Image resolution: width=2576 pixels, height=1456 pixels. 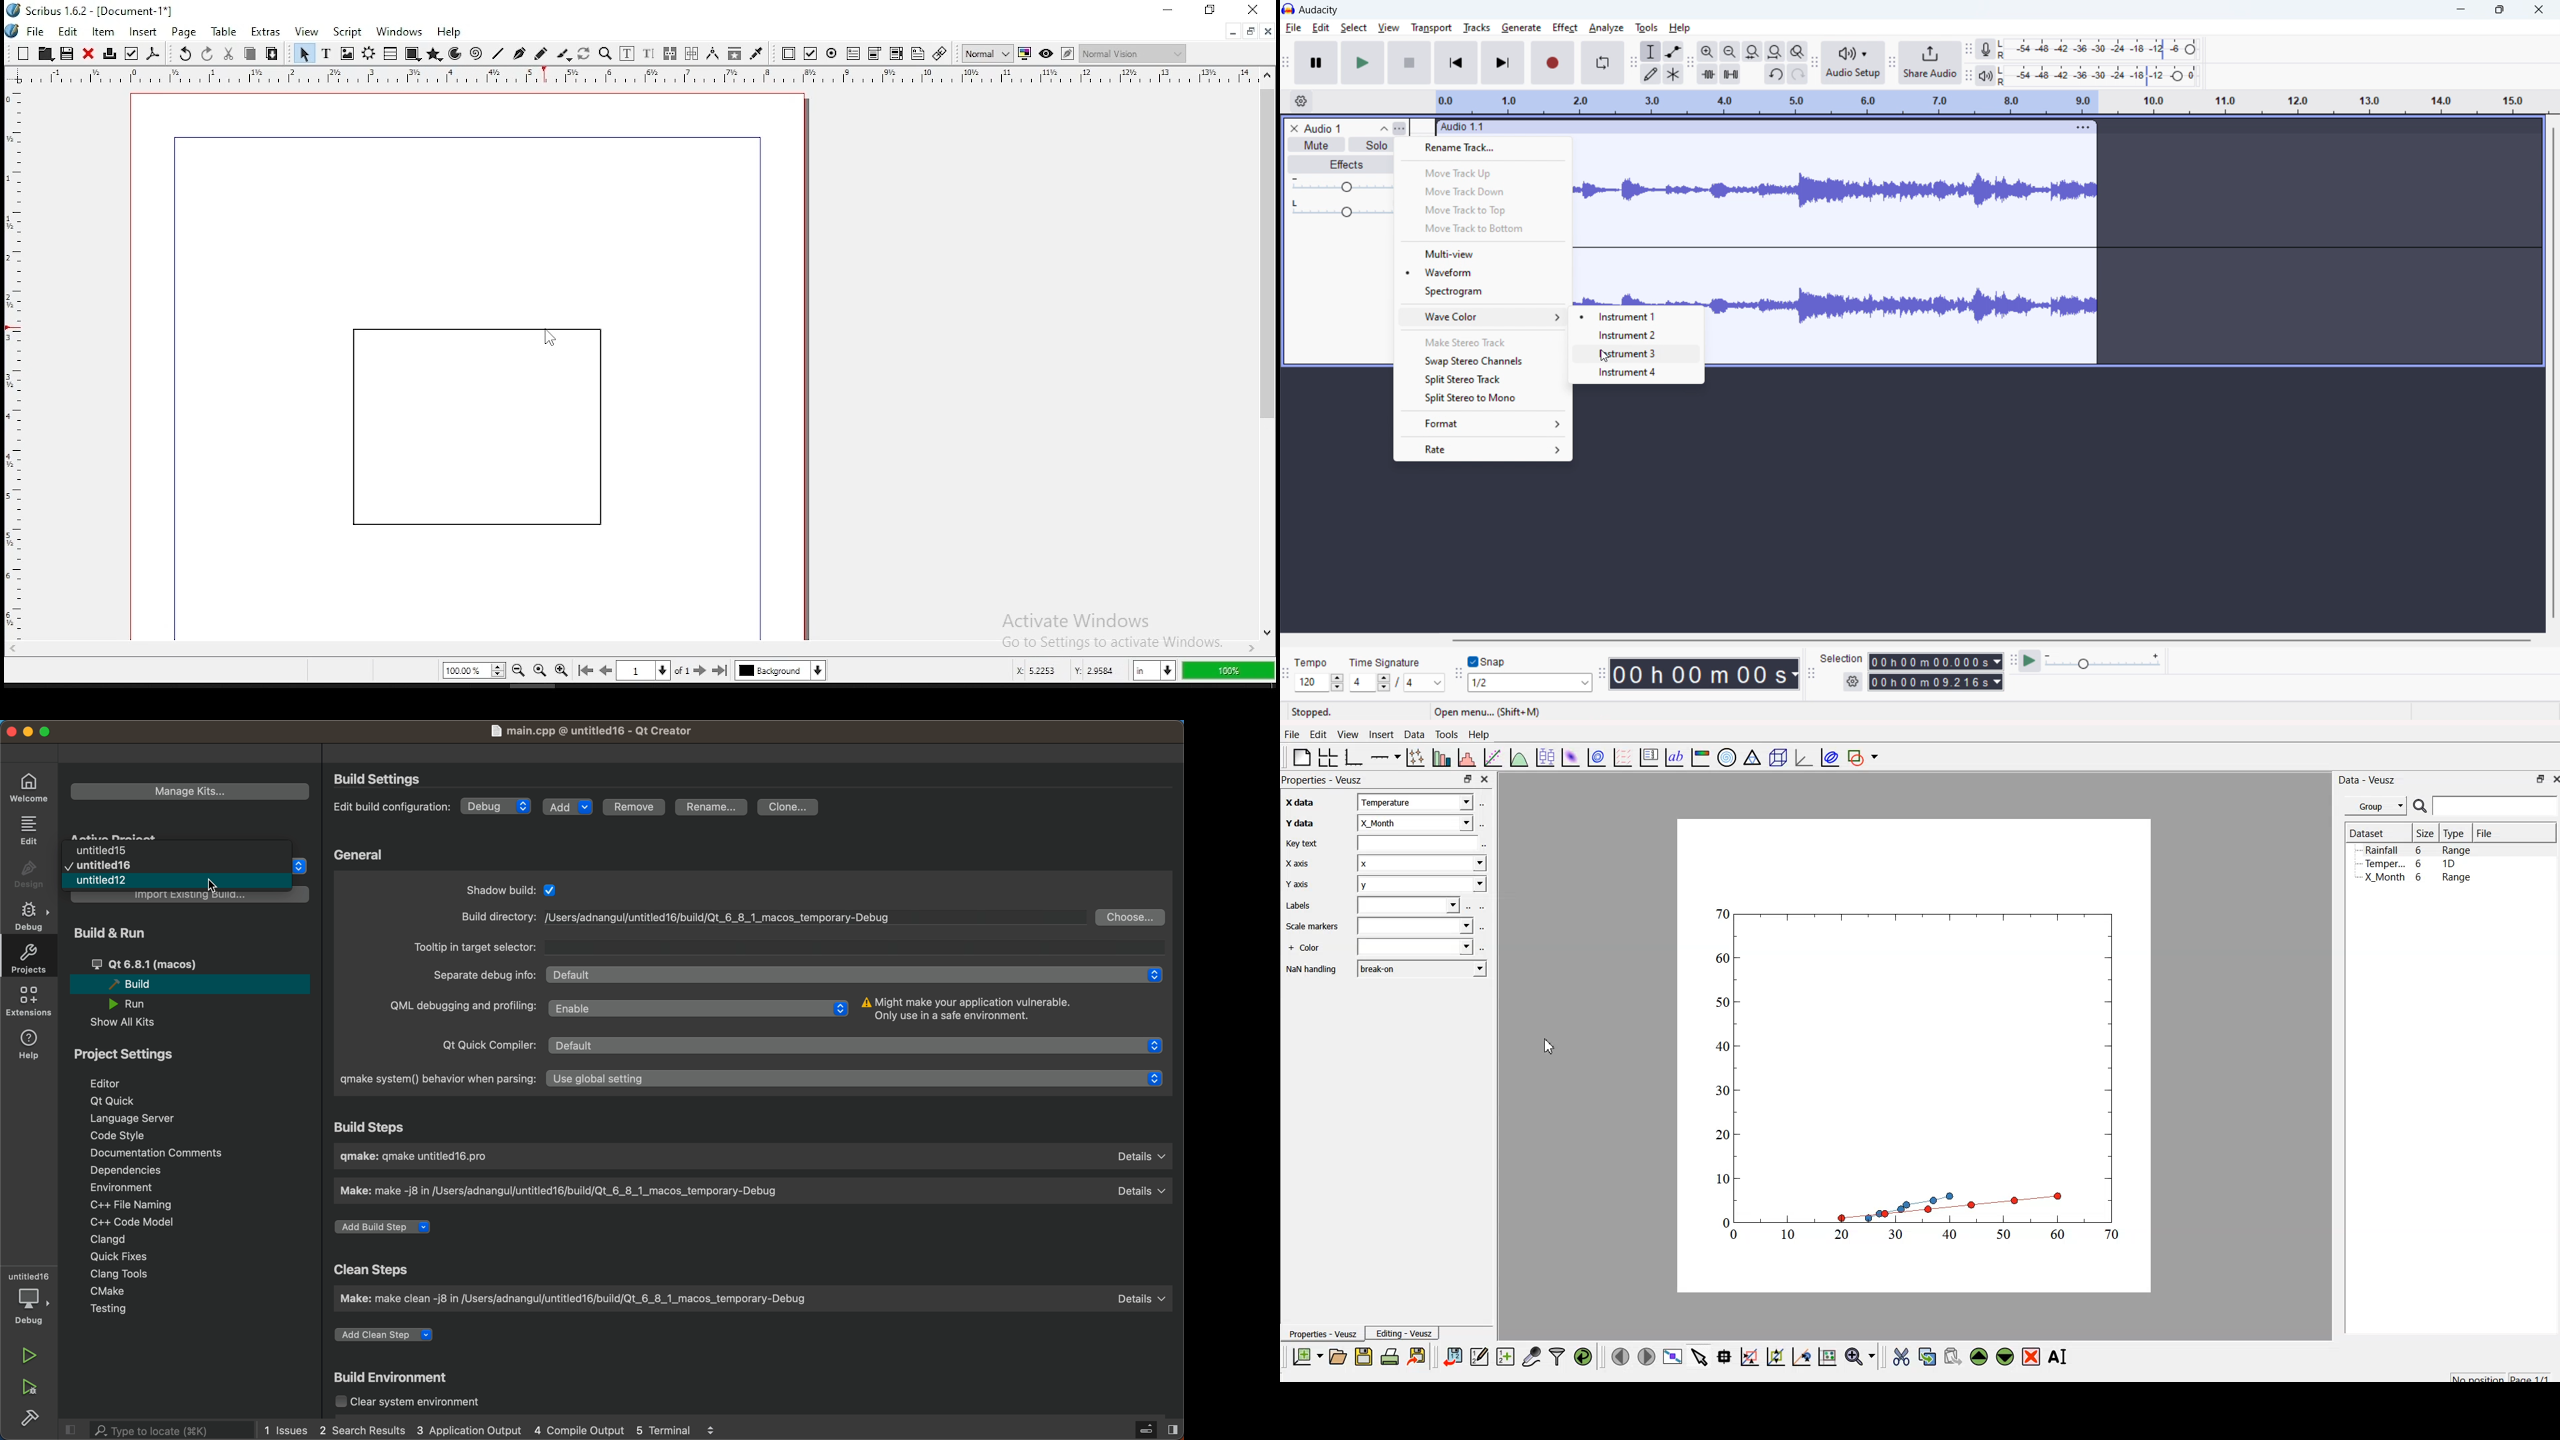 What do you see at coordinates (1566, 28) in the screenshot?
I see `effect` at bounding box center [1566, 28].